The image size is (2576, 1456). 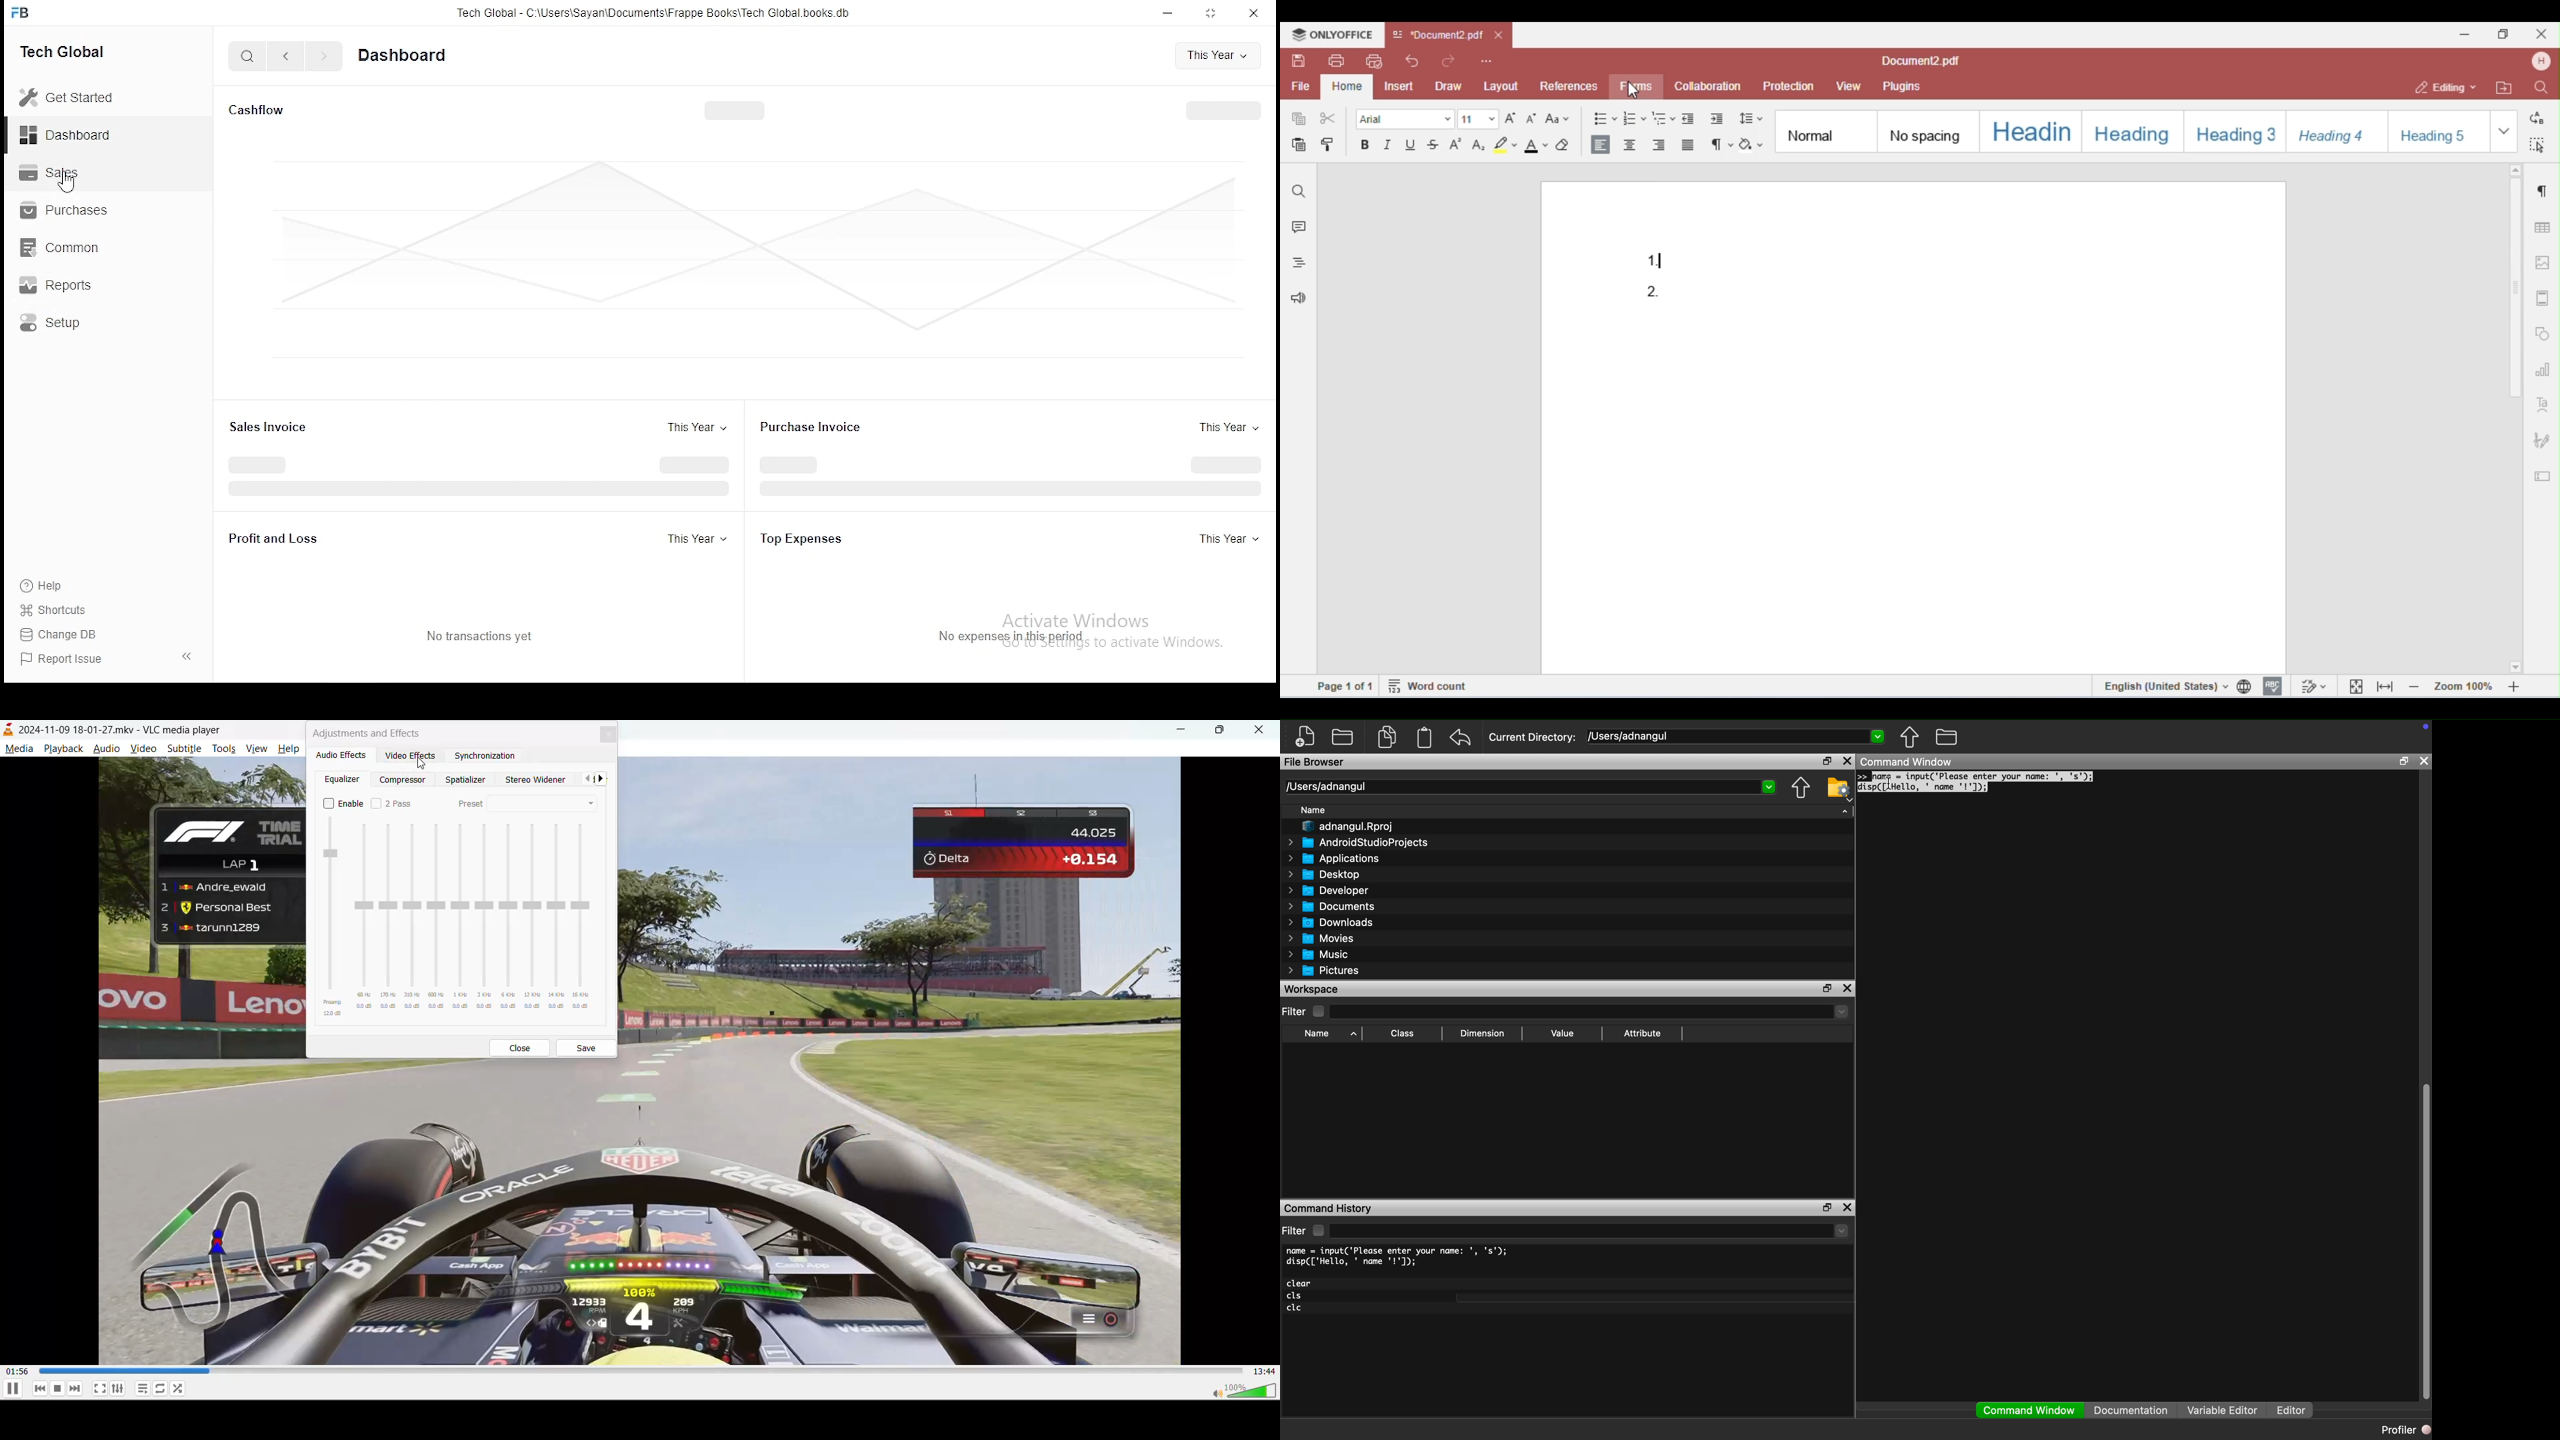 What do you see at coordinates (1848, 1207) in the screenshot?
I see `close` at bounding box center [1848, 1207].